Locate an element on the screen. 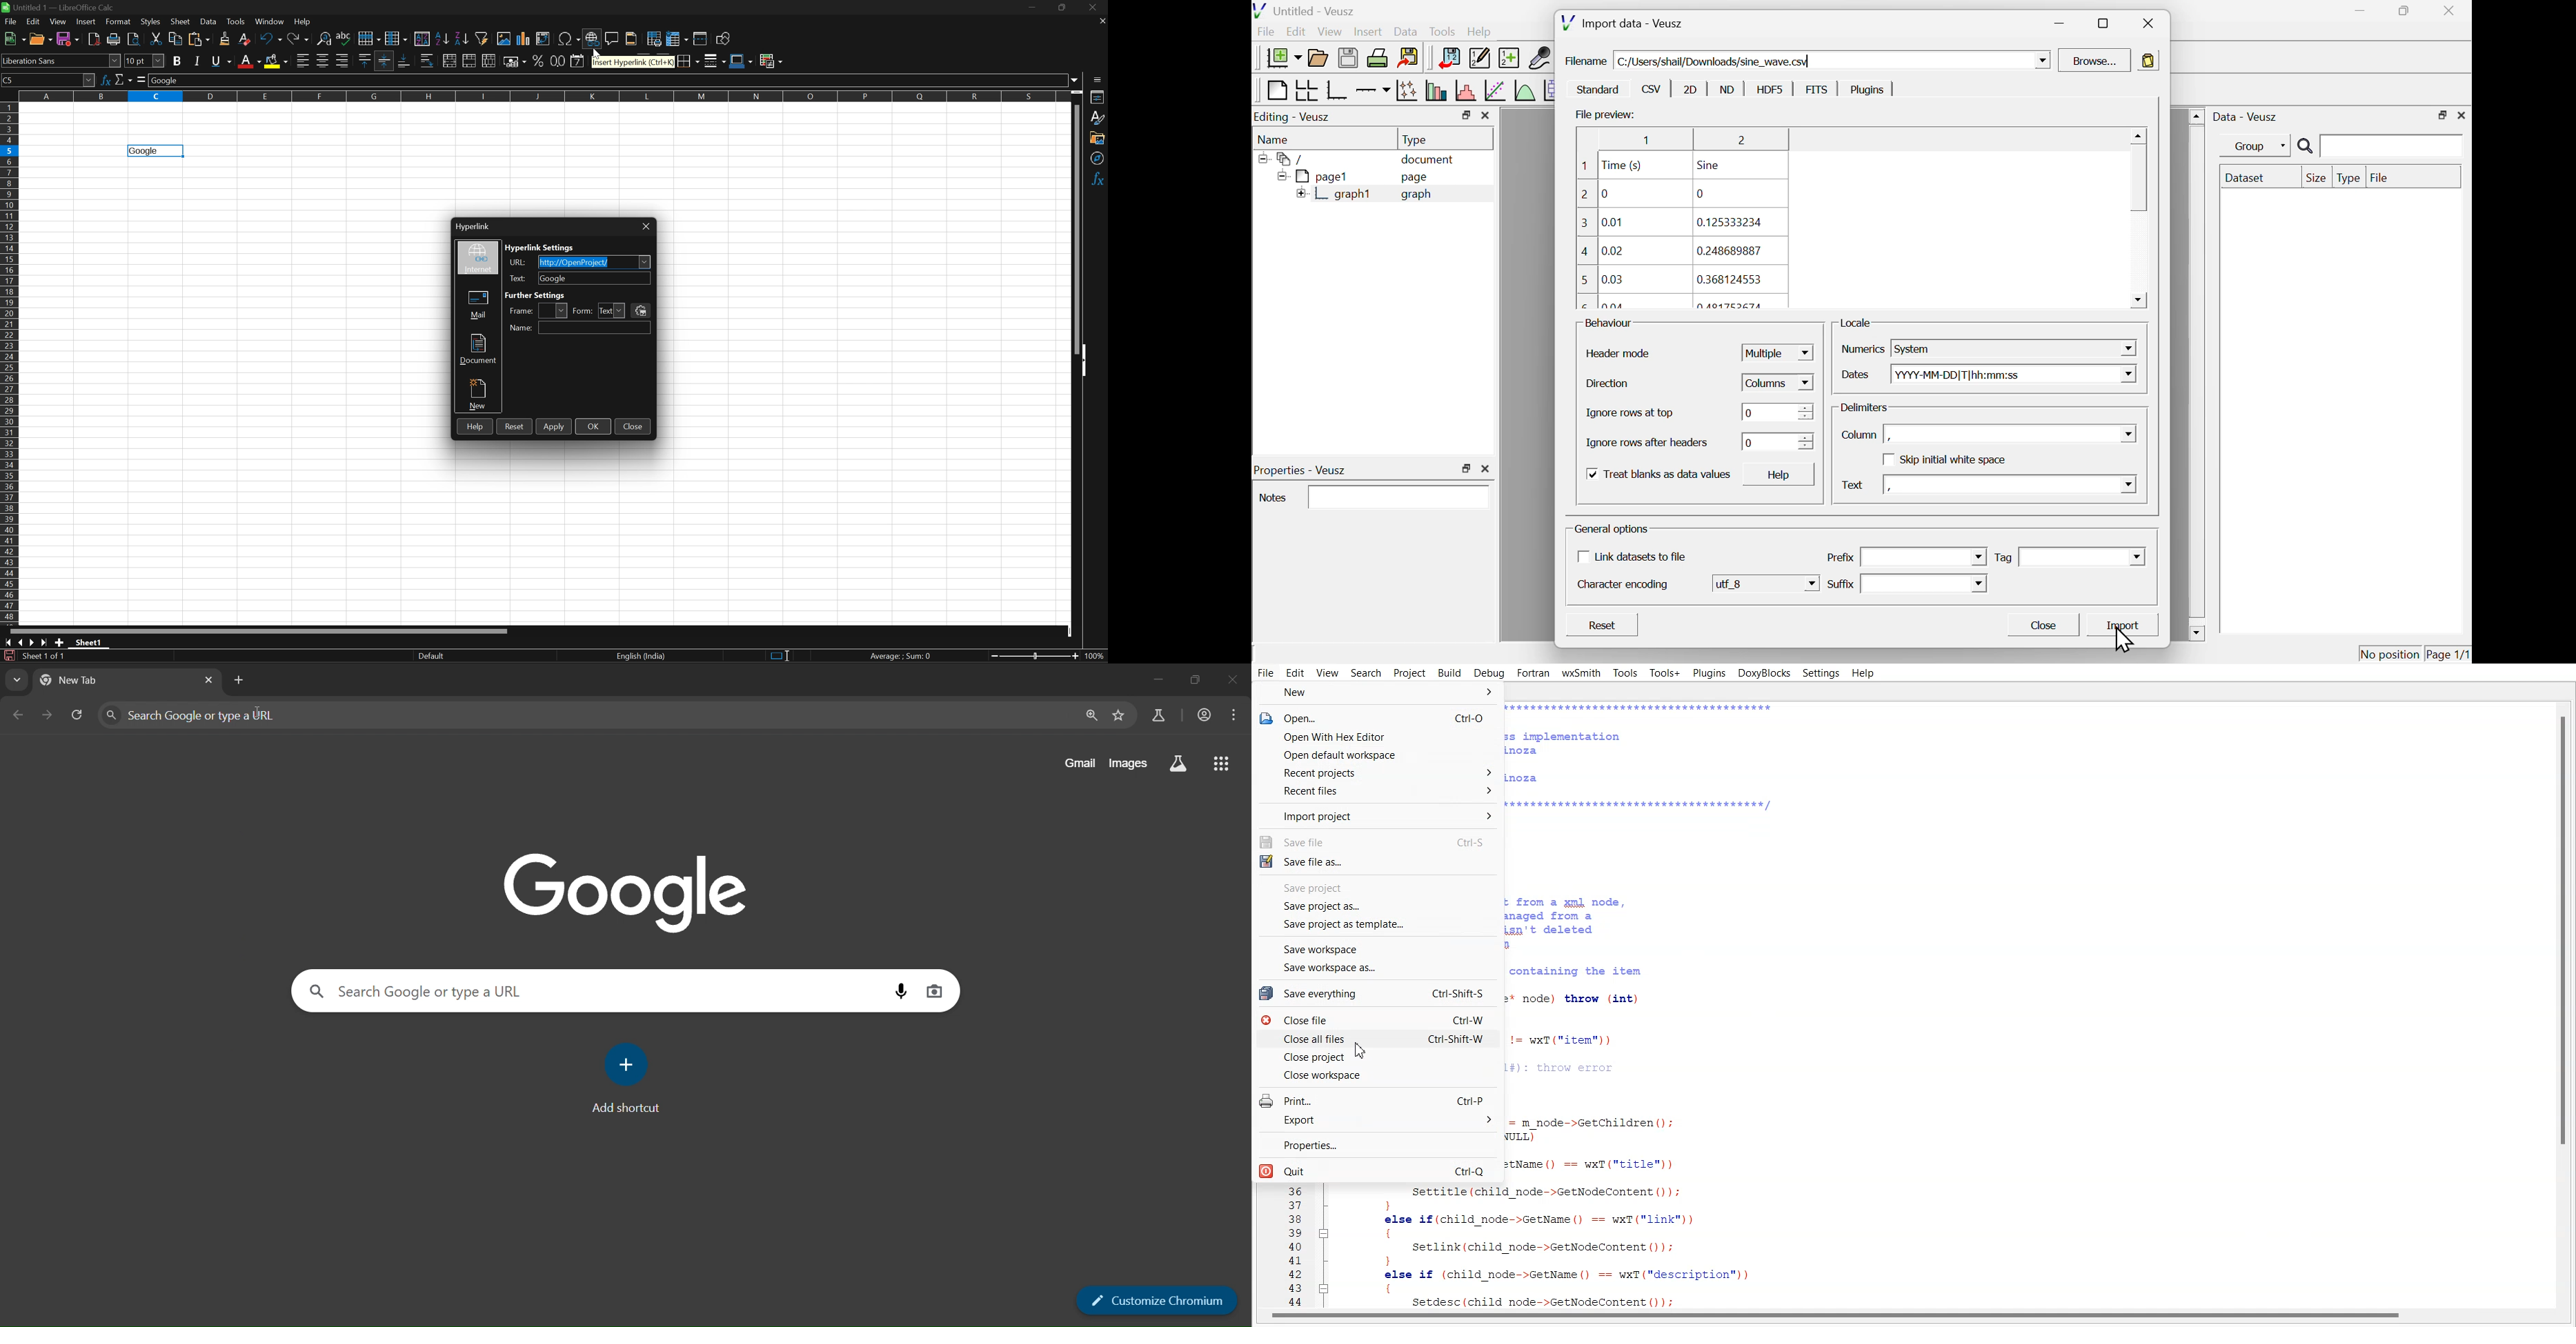 Image resolution: width=2576 pixels, height=1344 pixels. Add new sheet is located at coordinates (60, 644).